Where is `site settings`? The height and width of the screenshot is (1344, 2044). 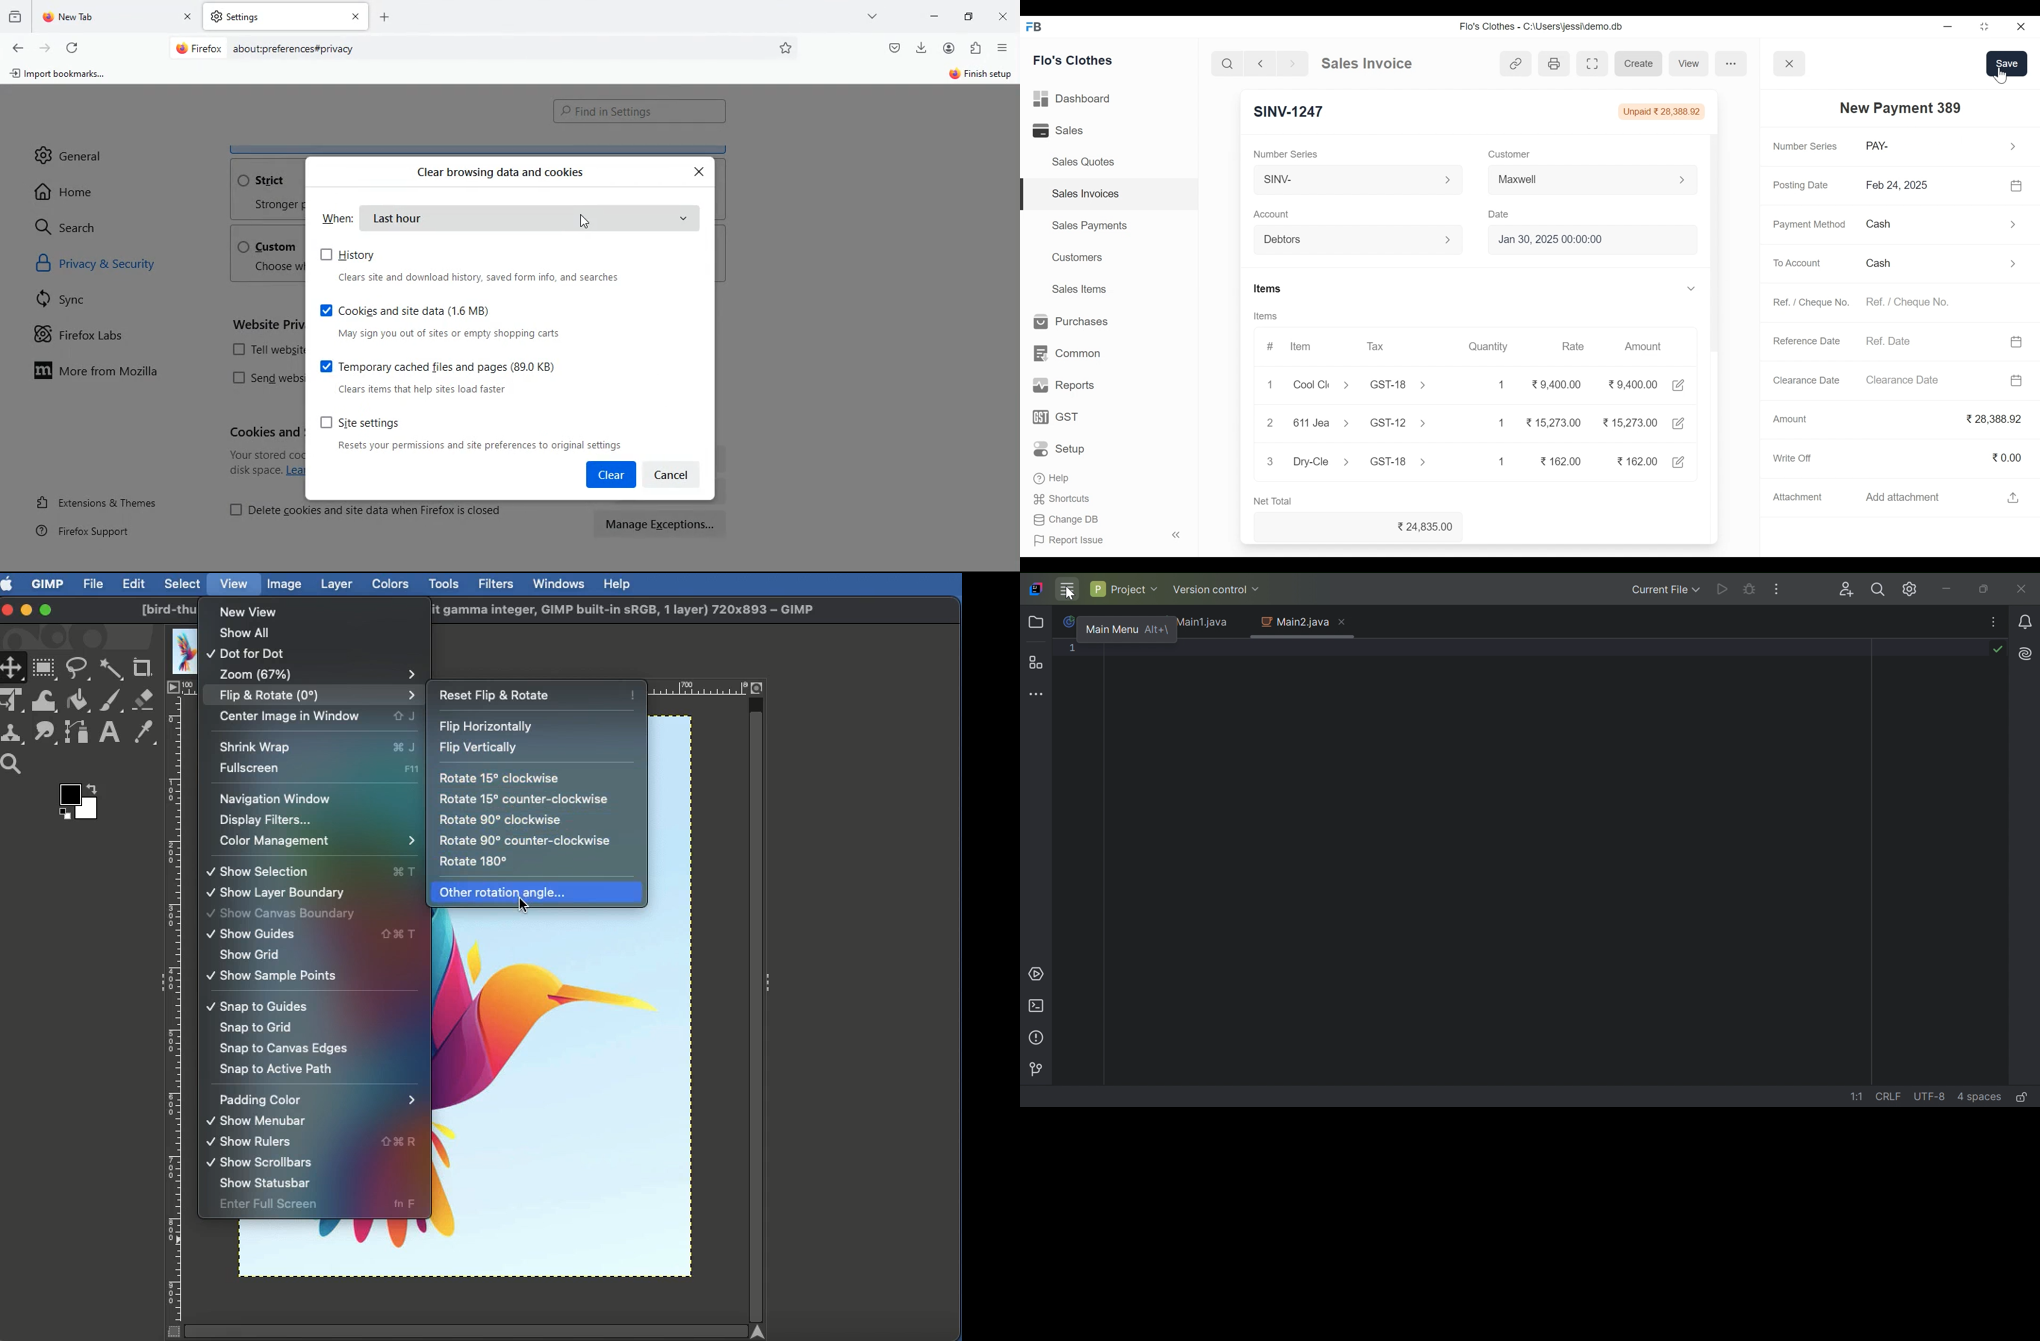
site settings is located at coordinates (479, 433).